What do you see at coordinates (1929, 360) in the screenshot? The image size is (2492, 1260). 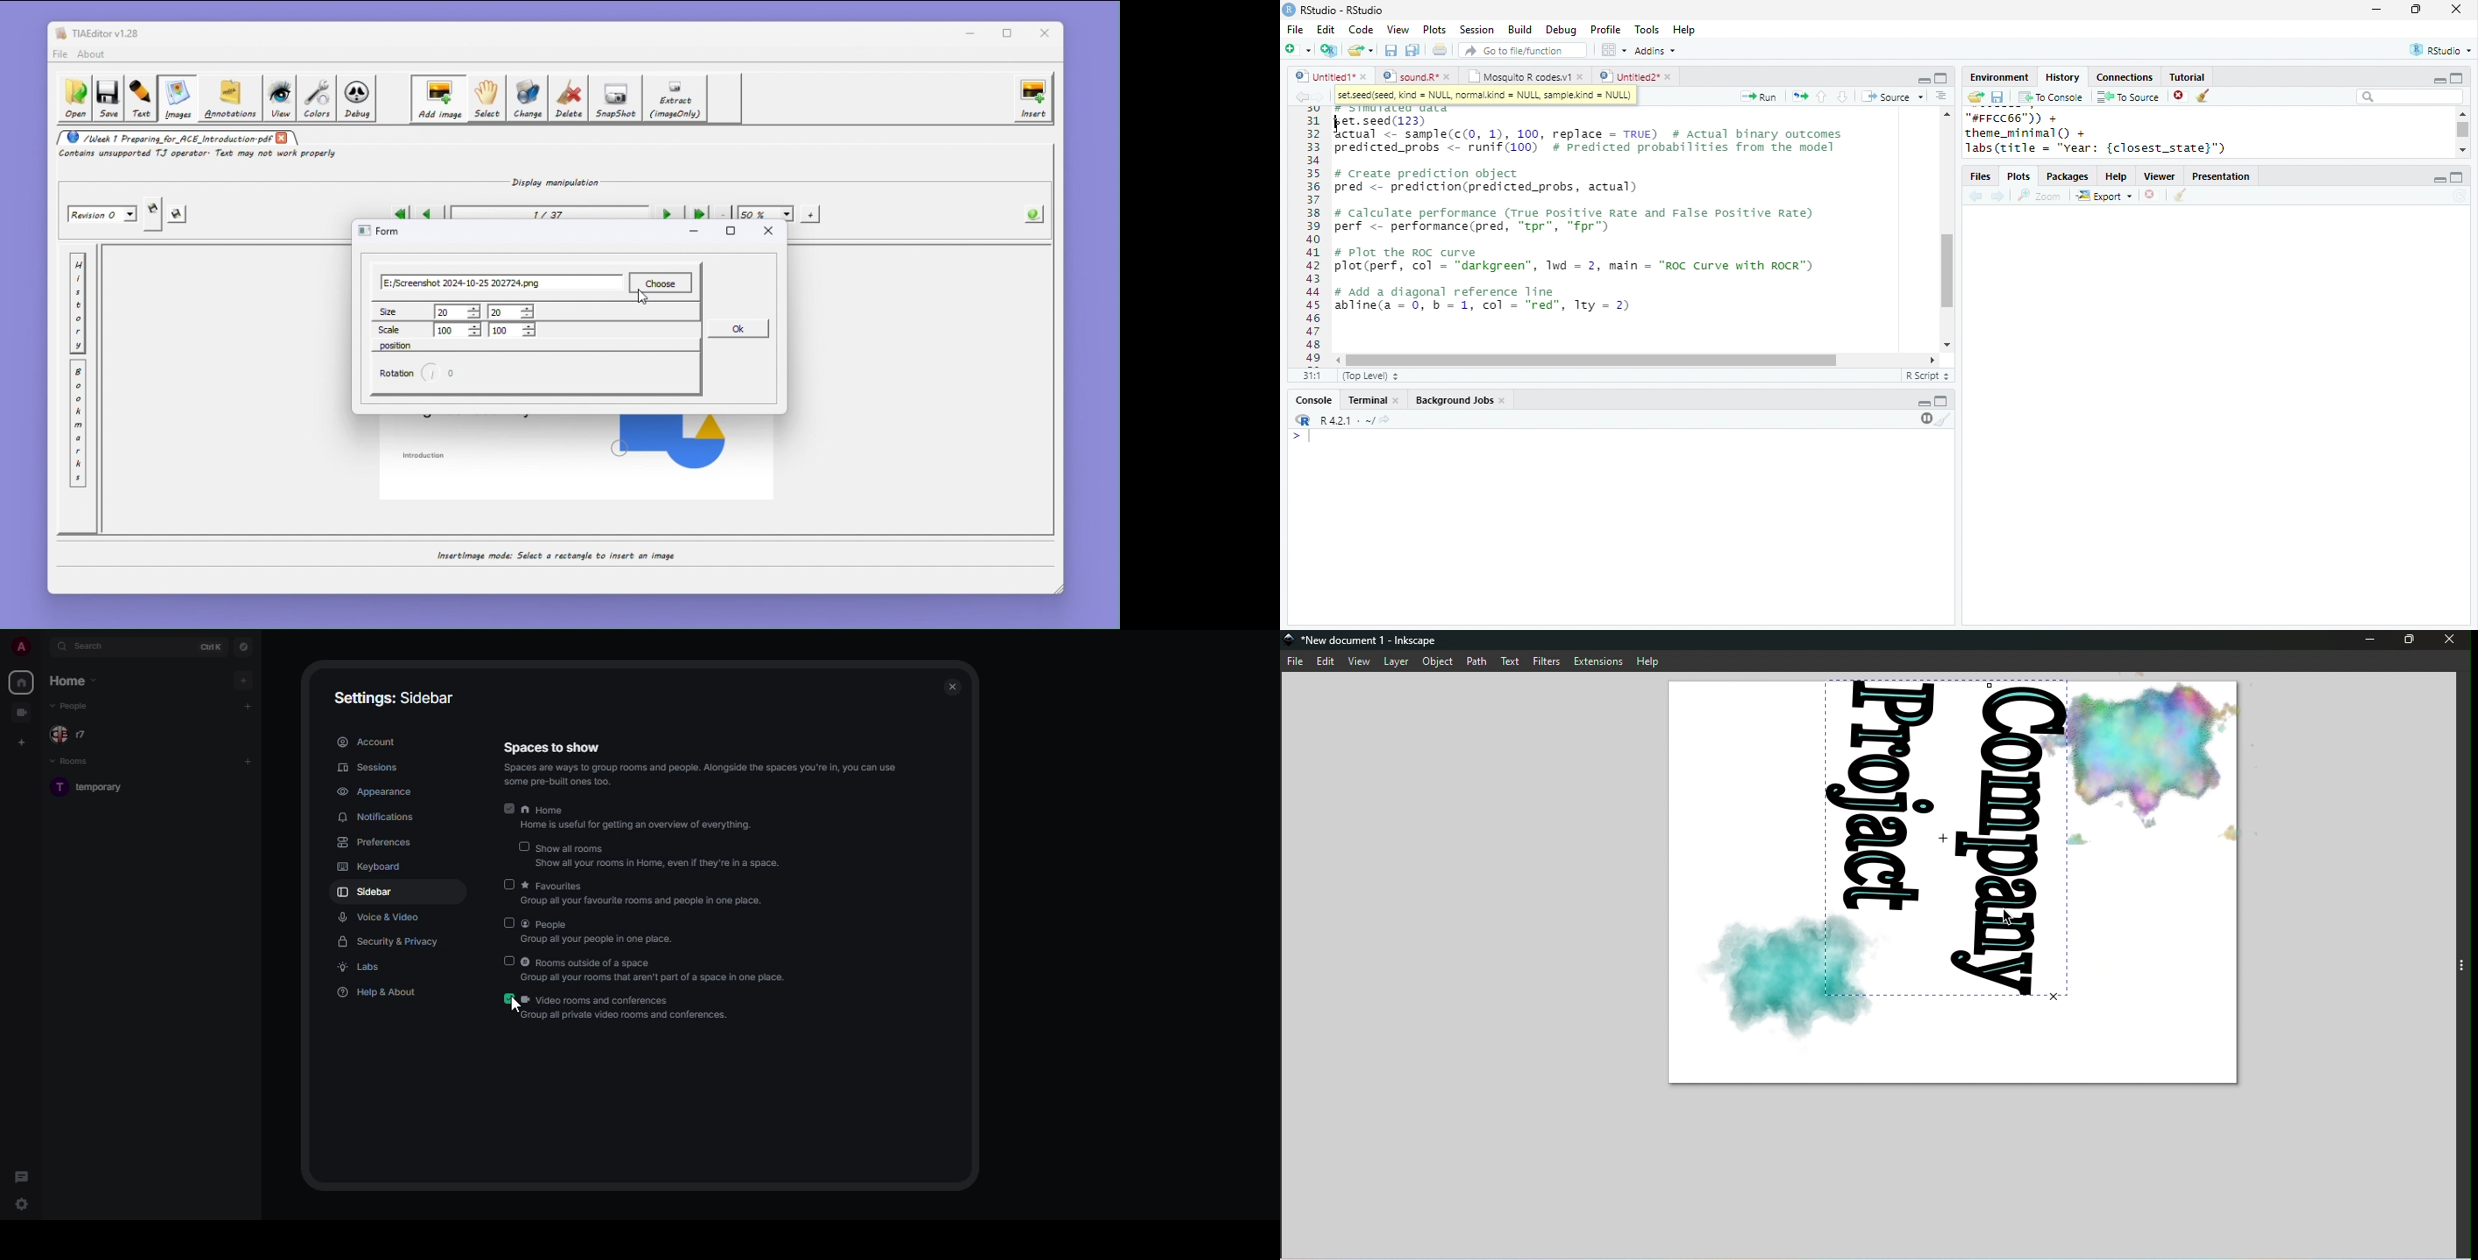 I see `scroll right` at bounding box center [1929, 360].